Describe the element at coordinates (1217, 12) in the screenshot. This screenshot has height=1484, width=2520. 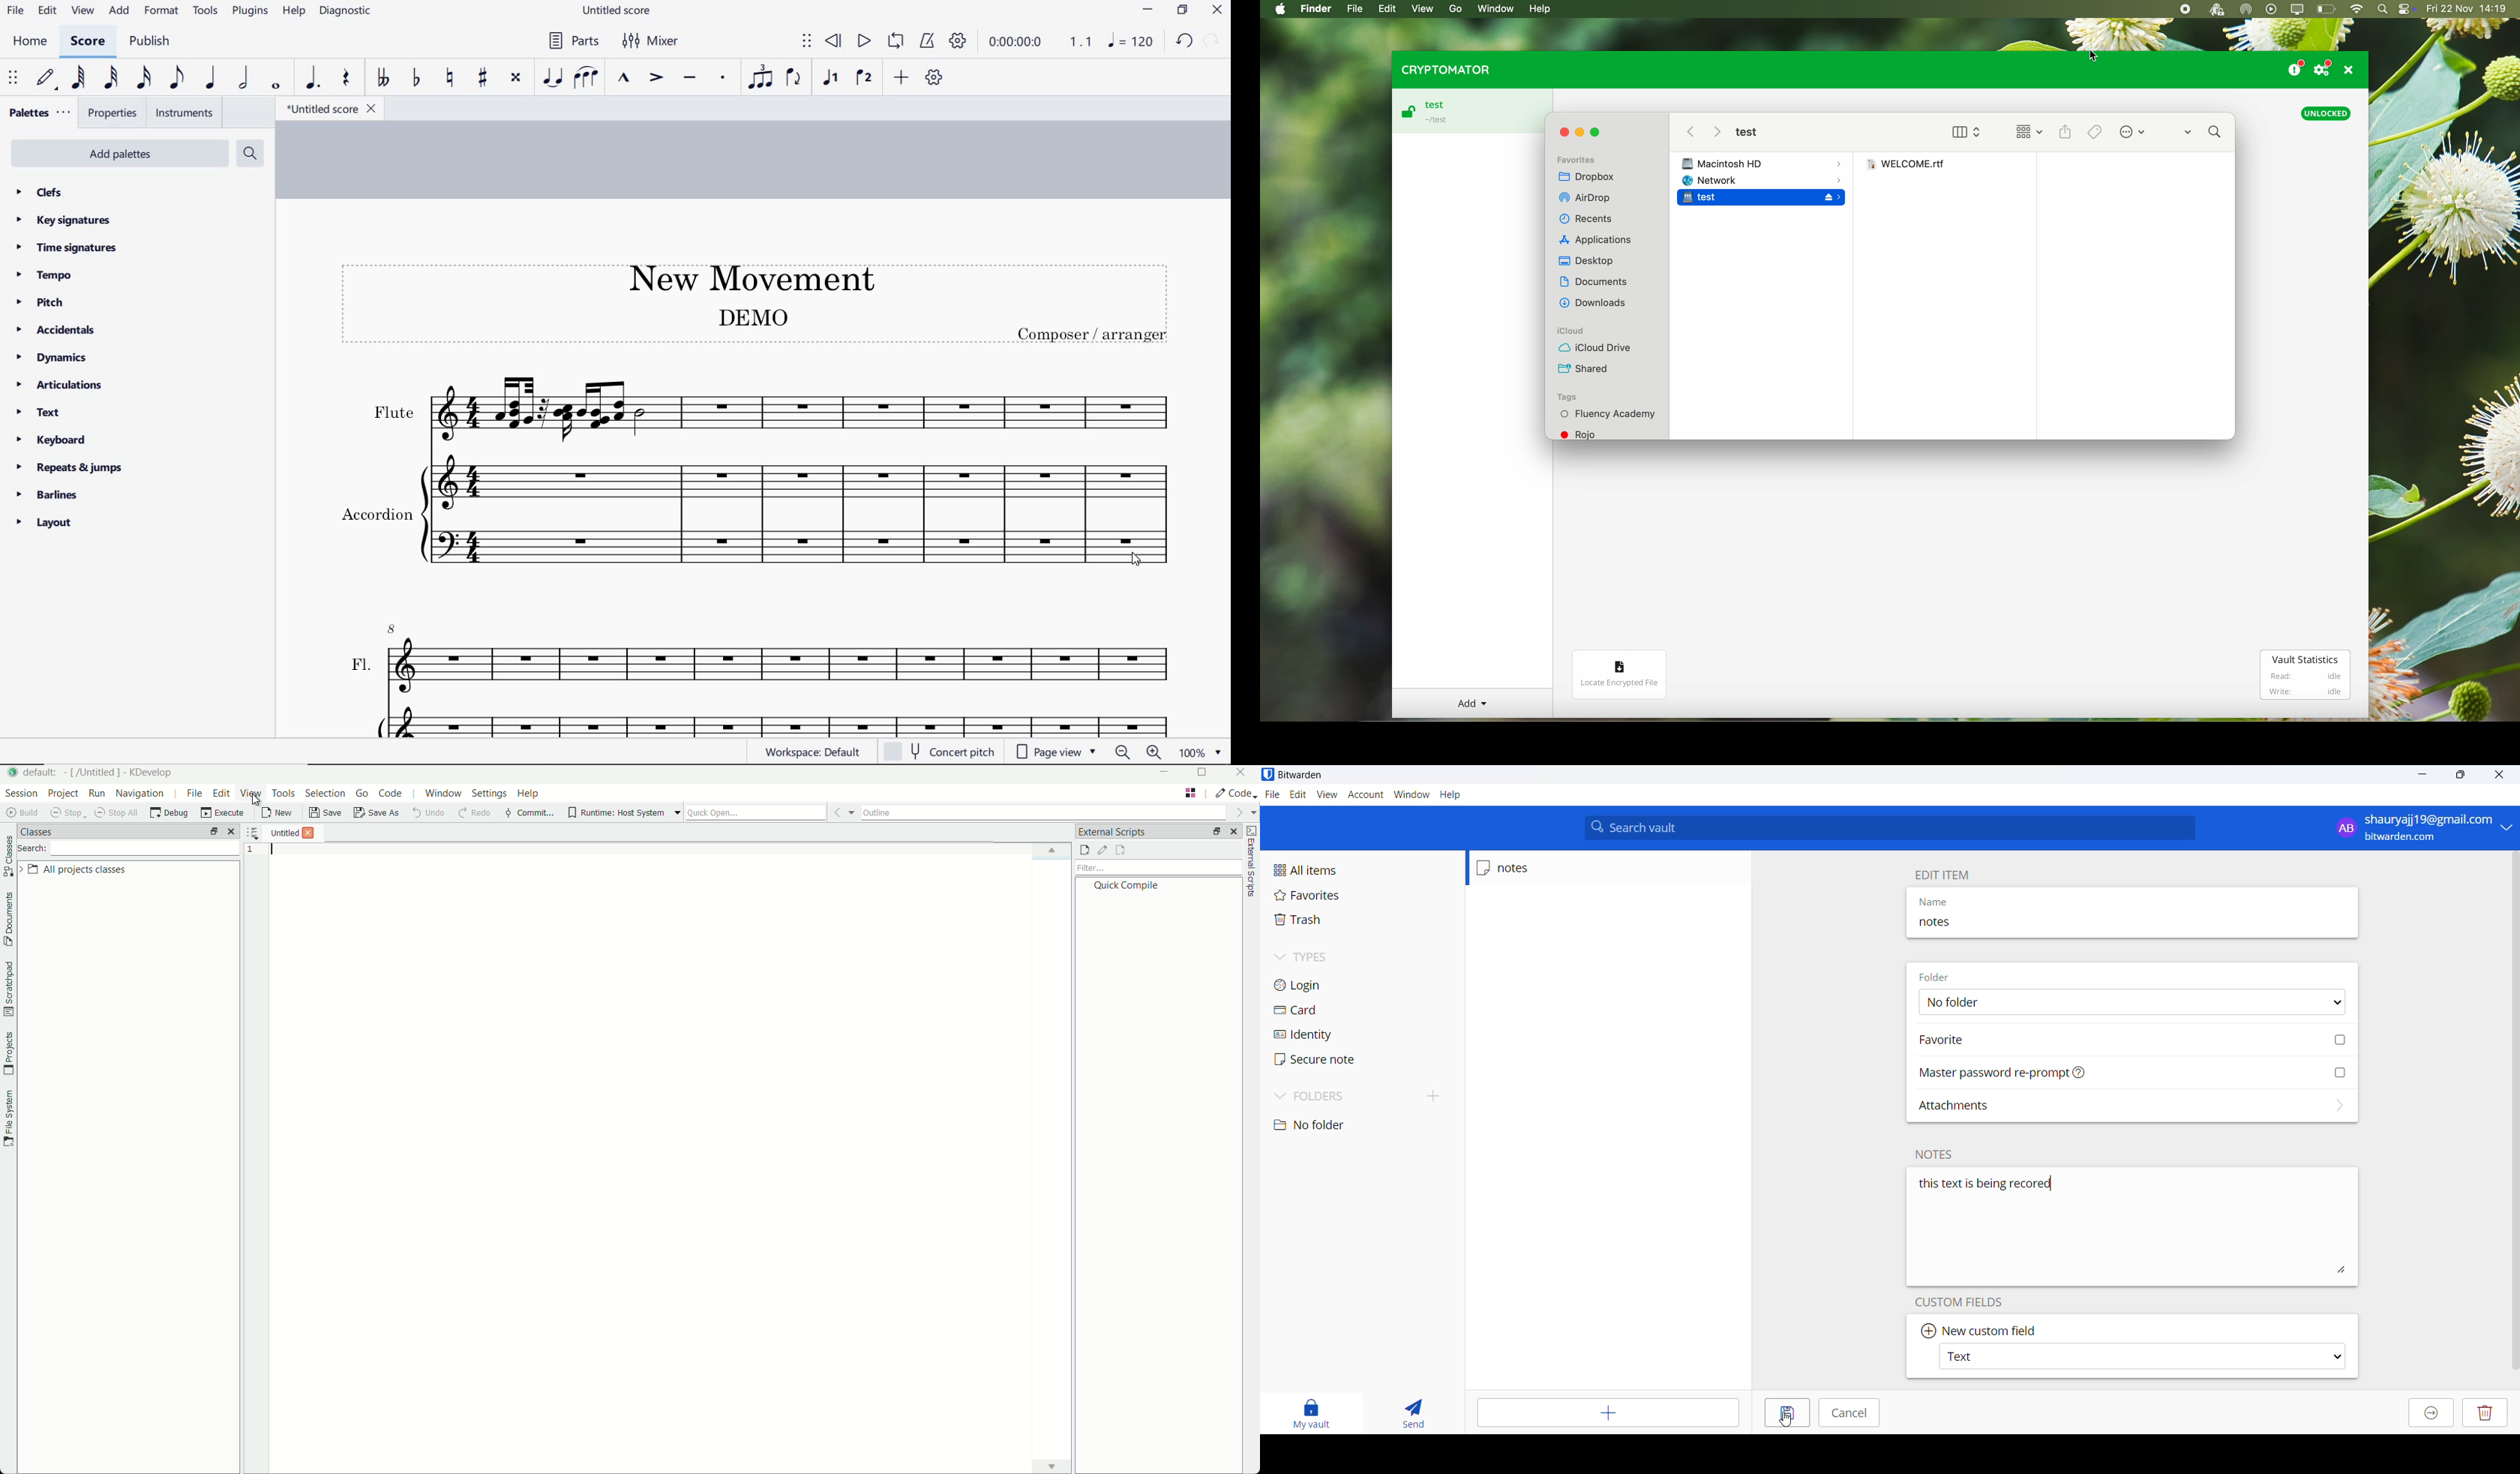
I see `close` at that location.